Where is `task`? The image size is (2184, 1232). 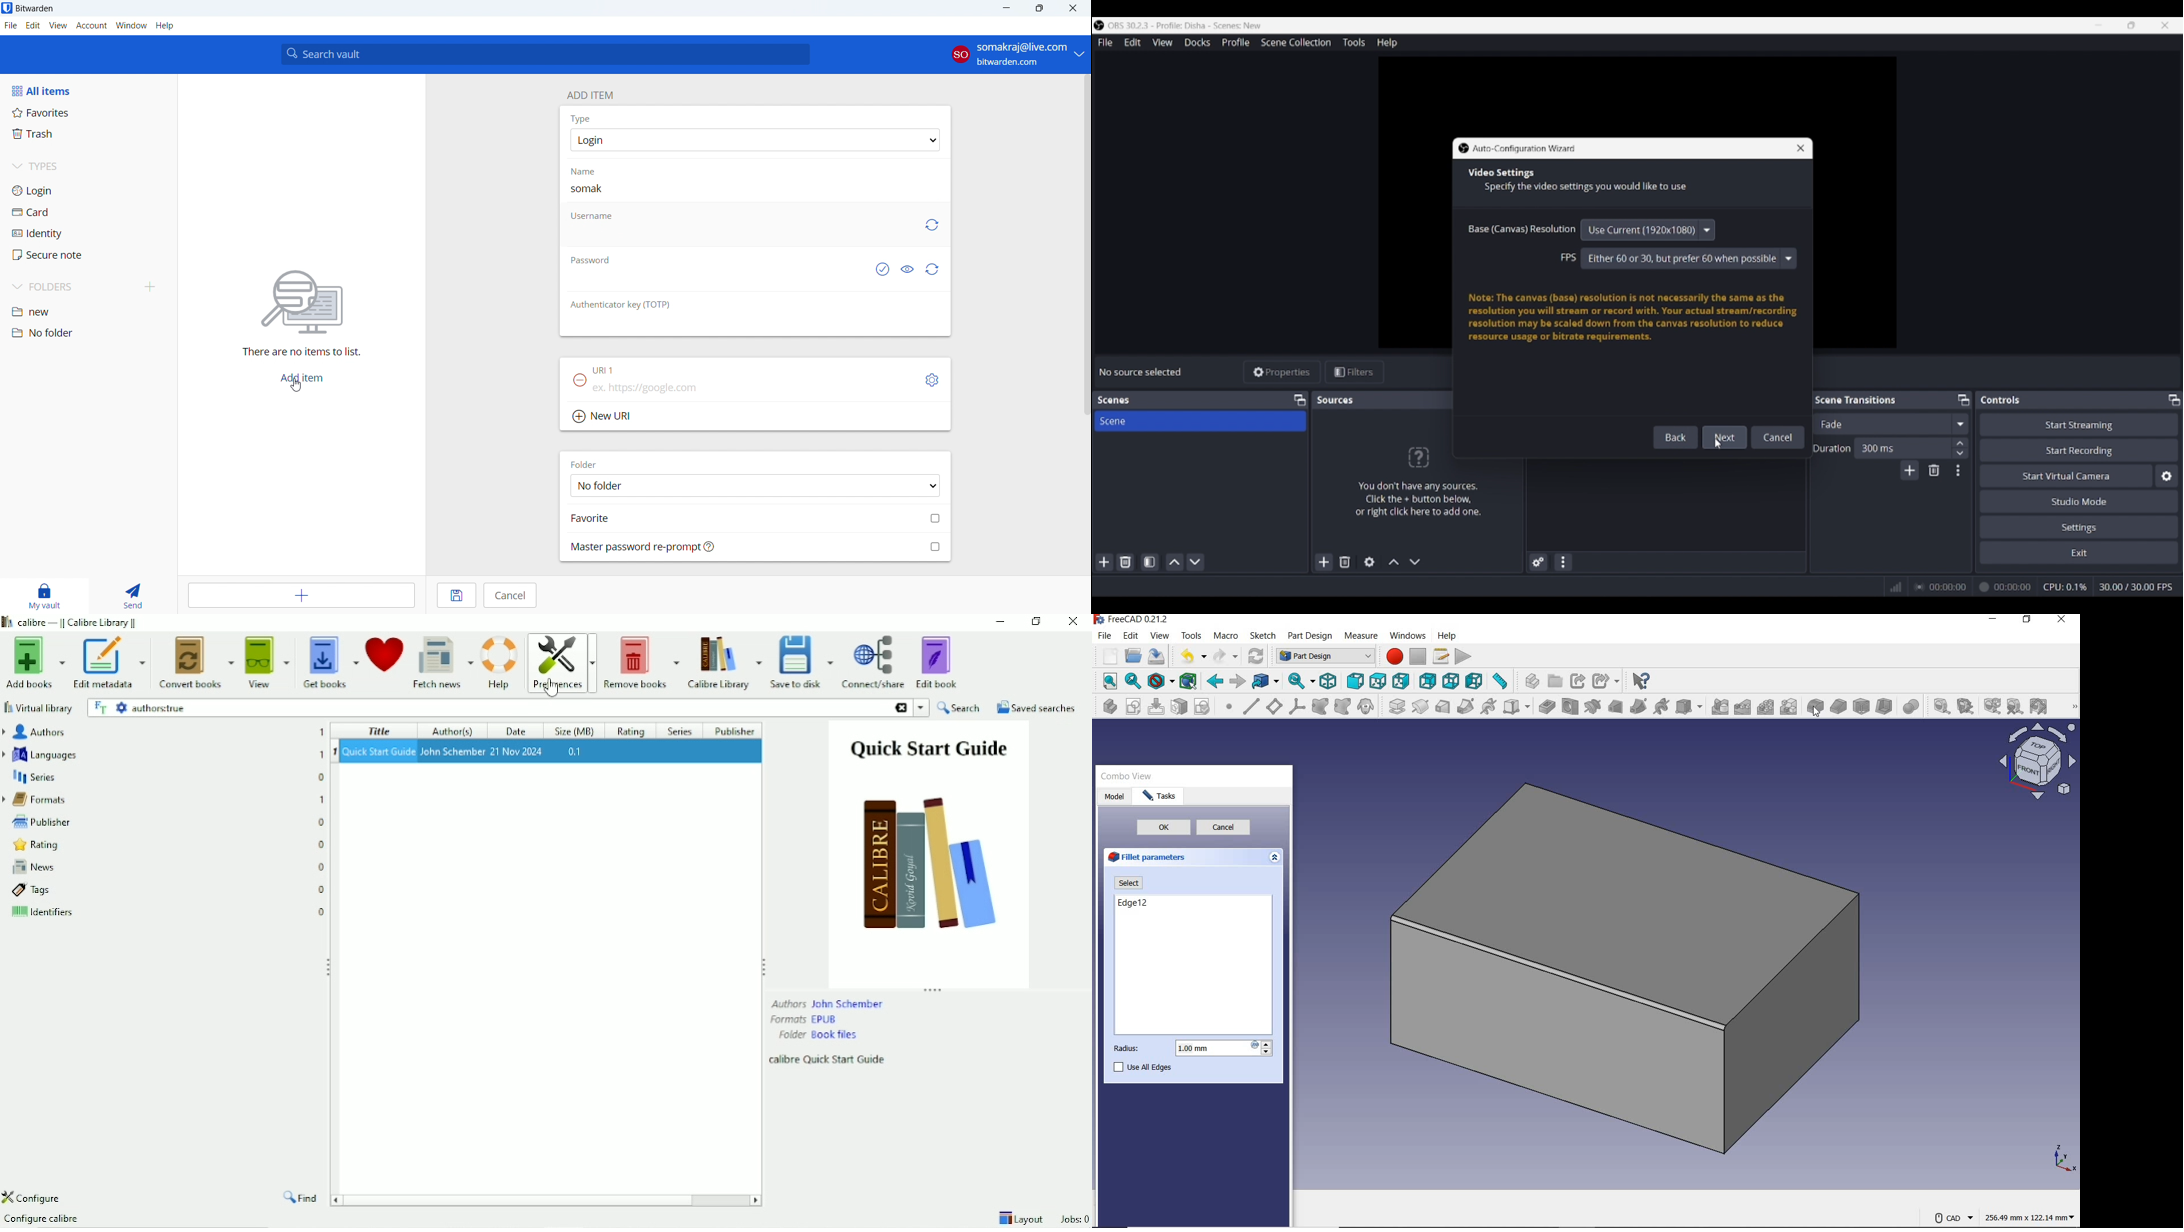 task is located at coordinates (1161, 797).